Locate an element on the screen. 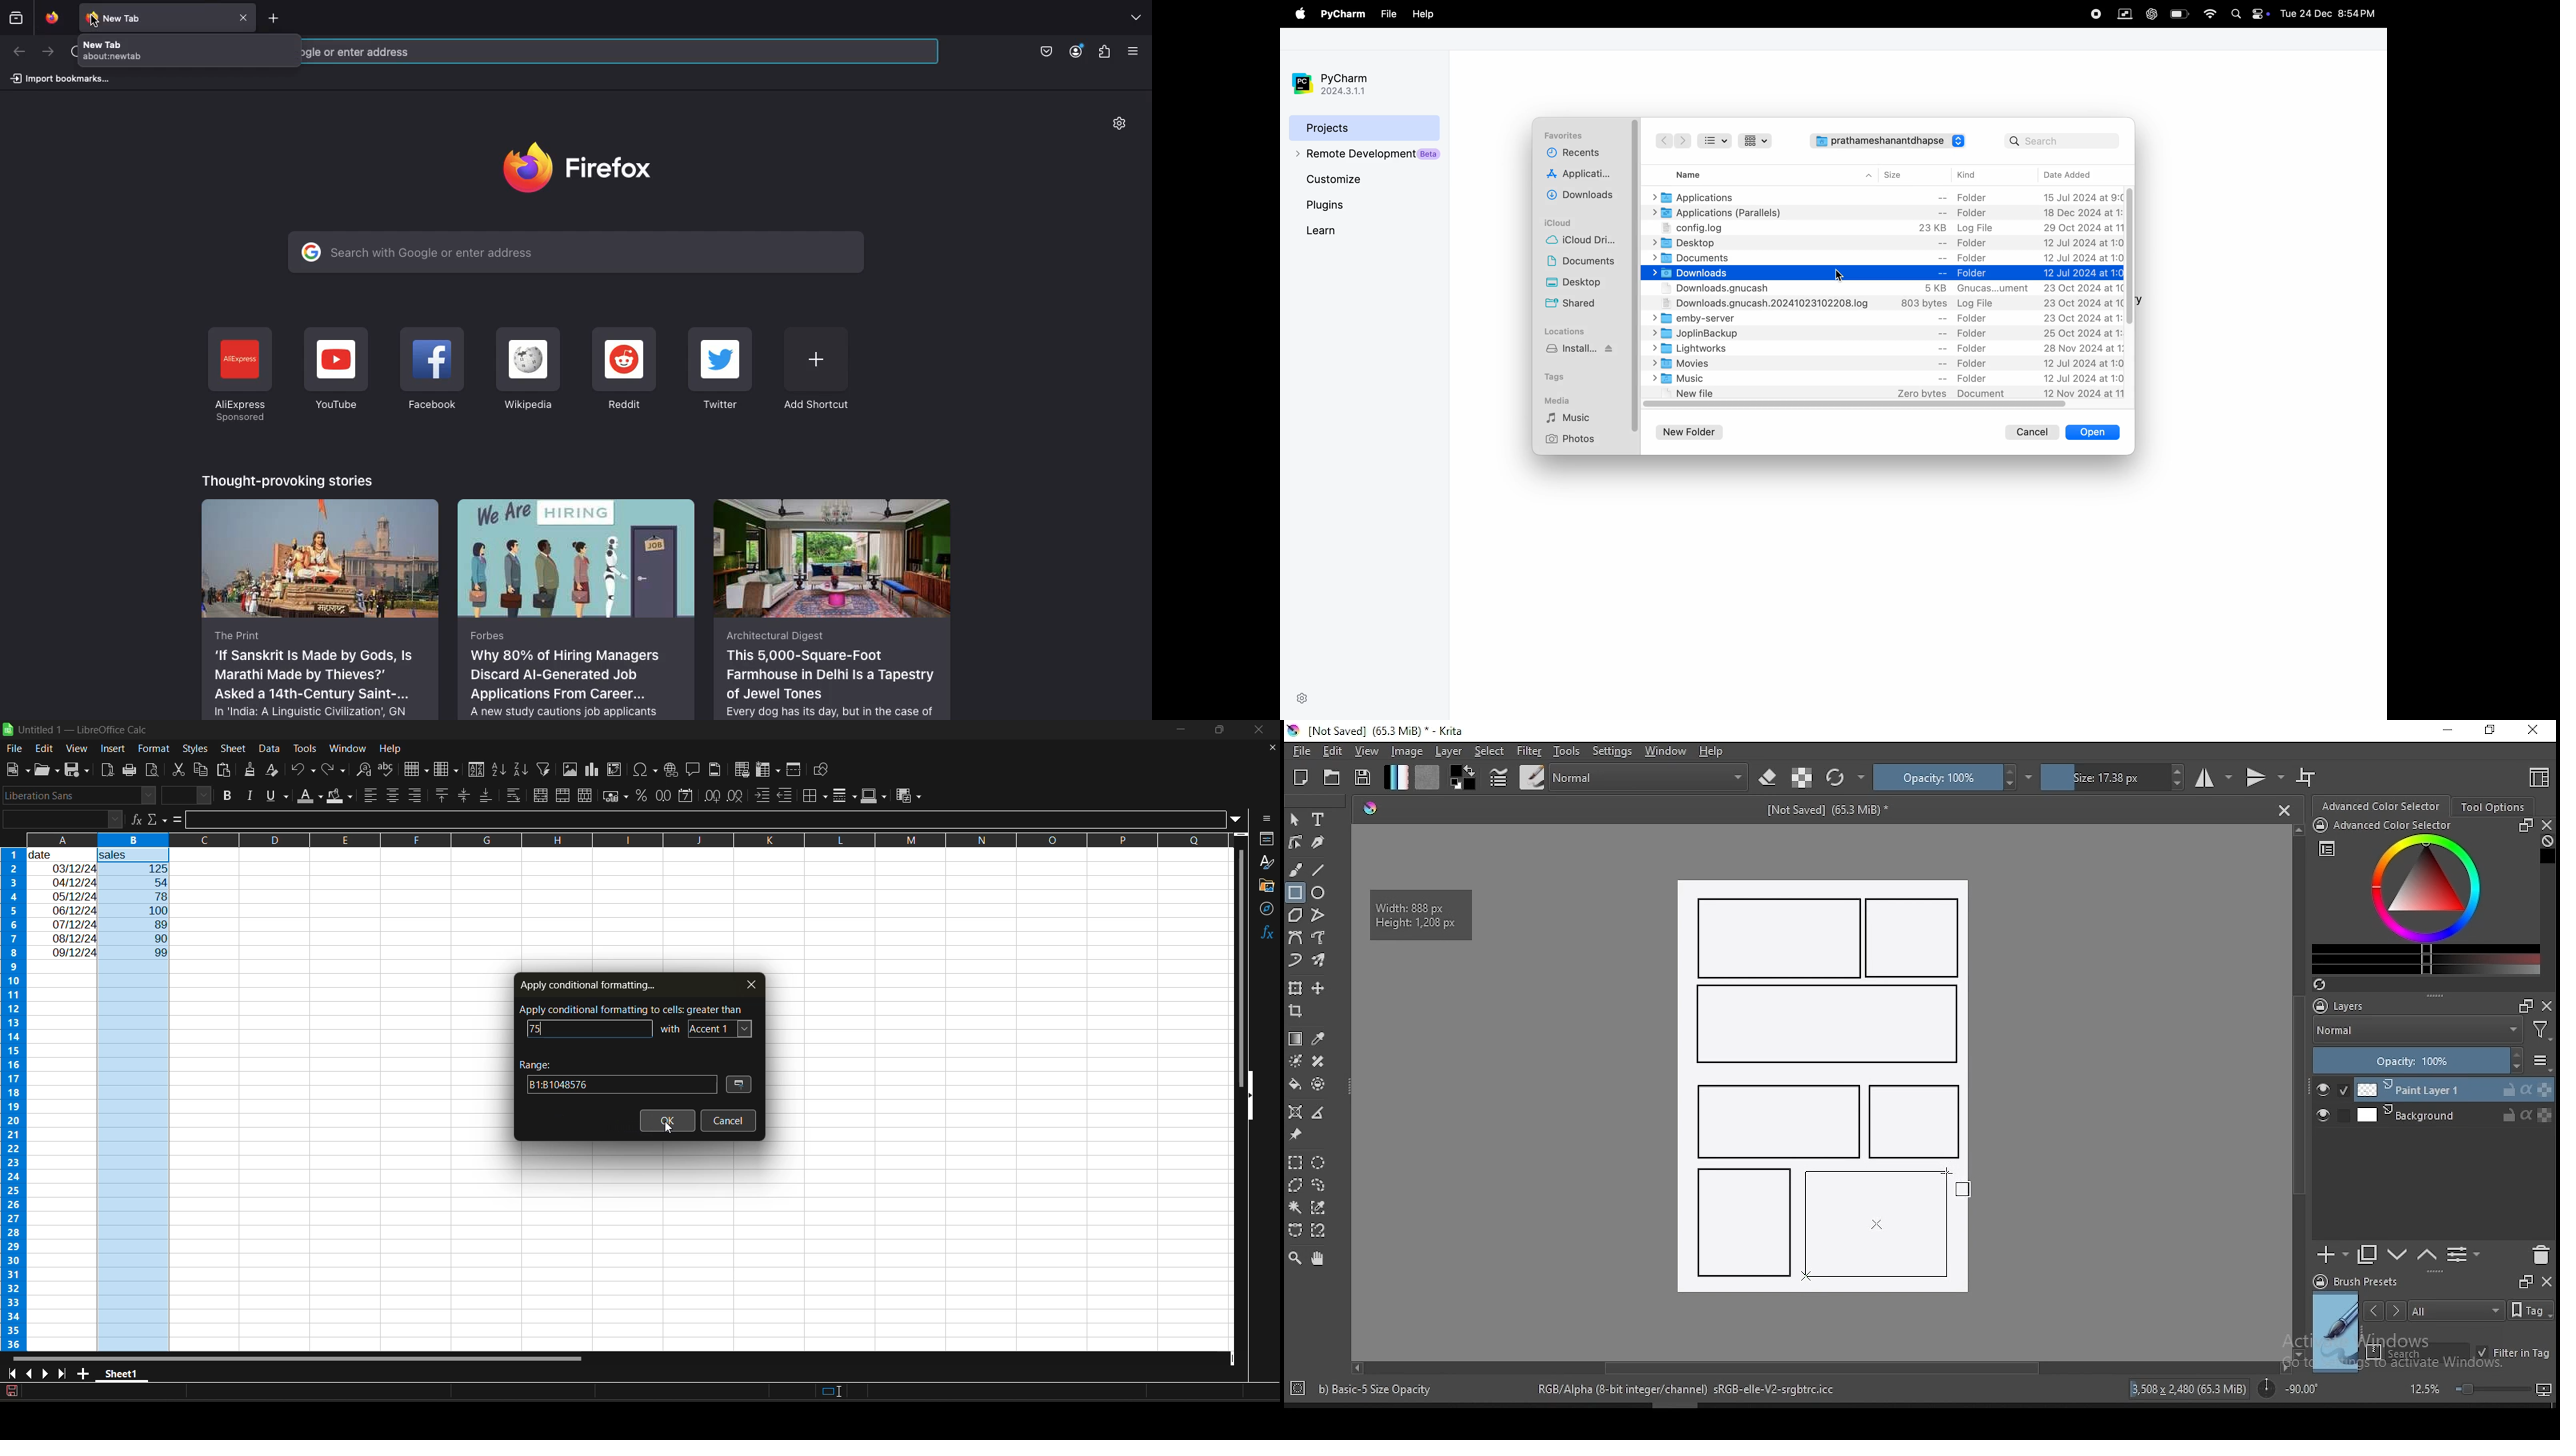  name box is located at coordinates (60, 819).